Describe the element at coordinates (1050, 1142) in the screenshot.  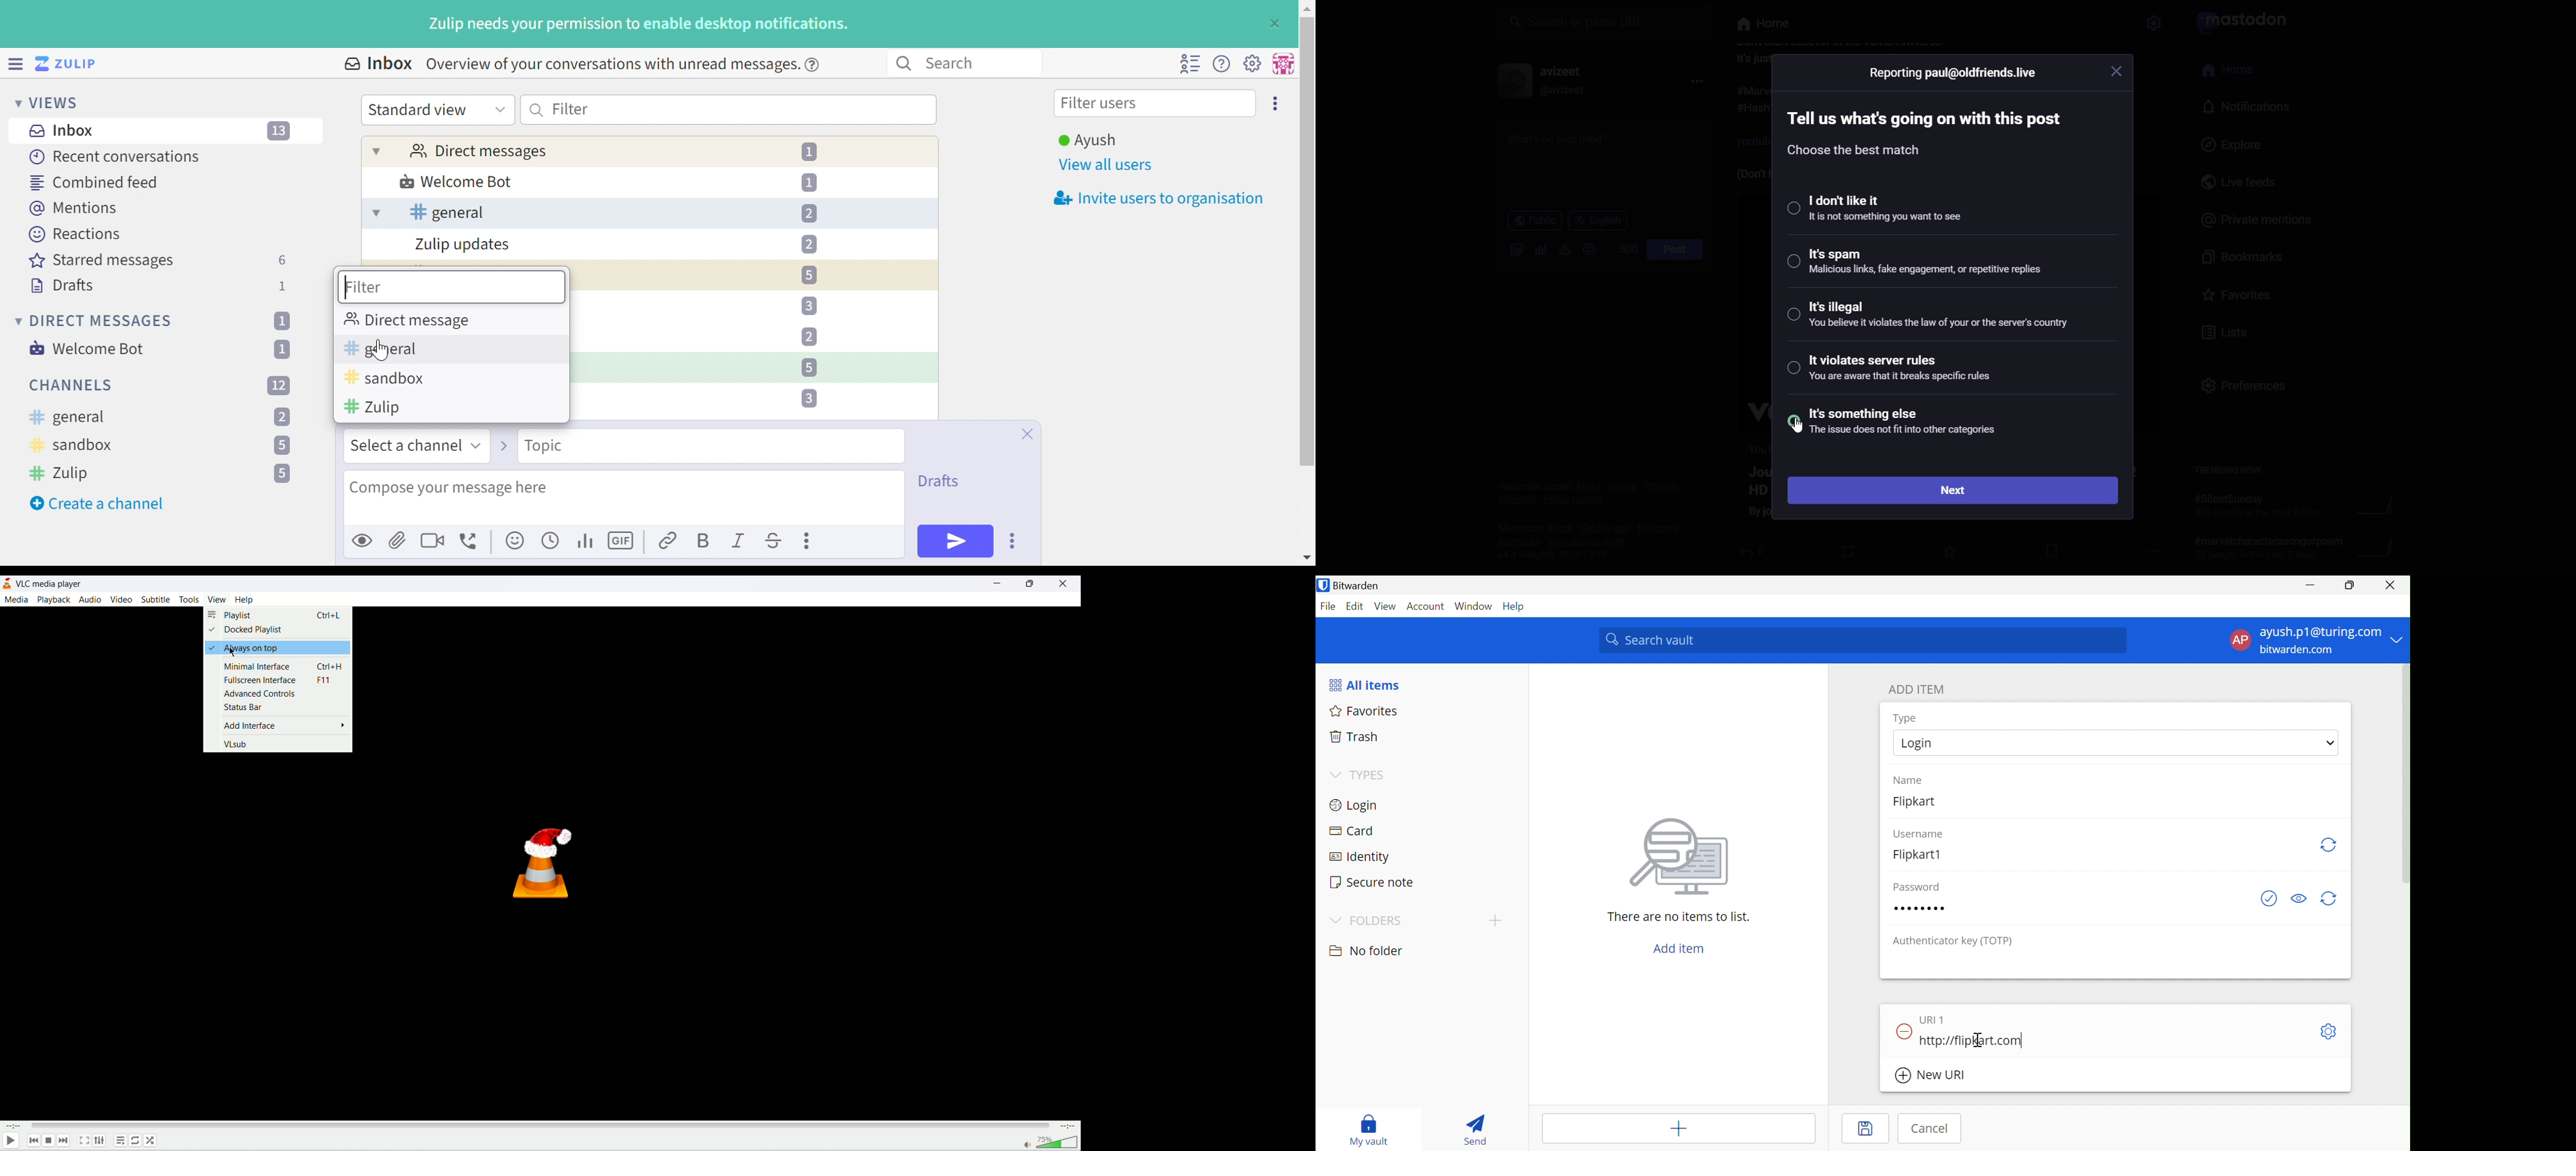
I see `volume bar` at that location.